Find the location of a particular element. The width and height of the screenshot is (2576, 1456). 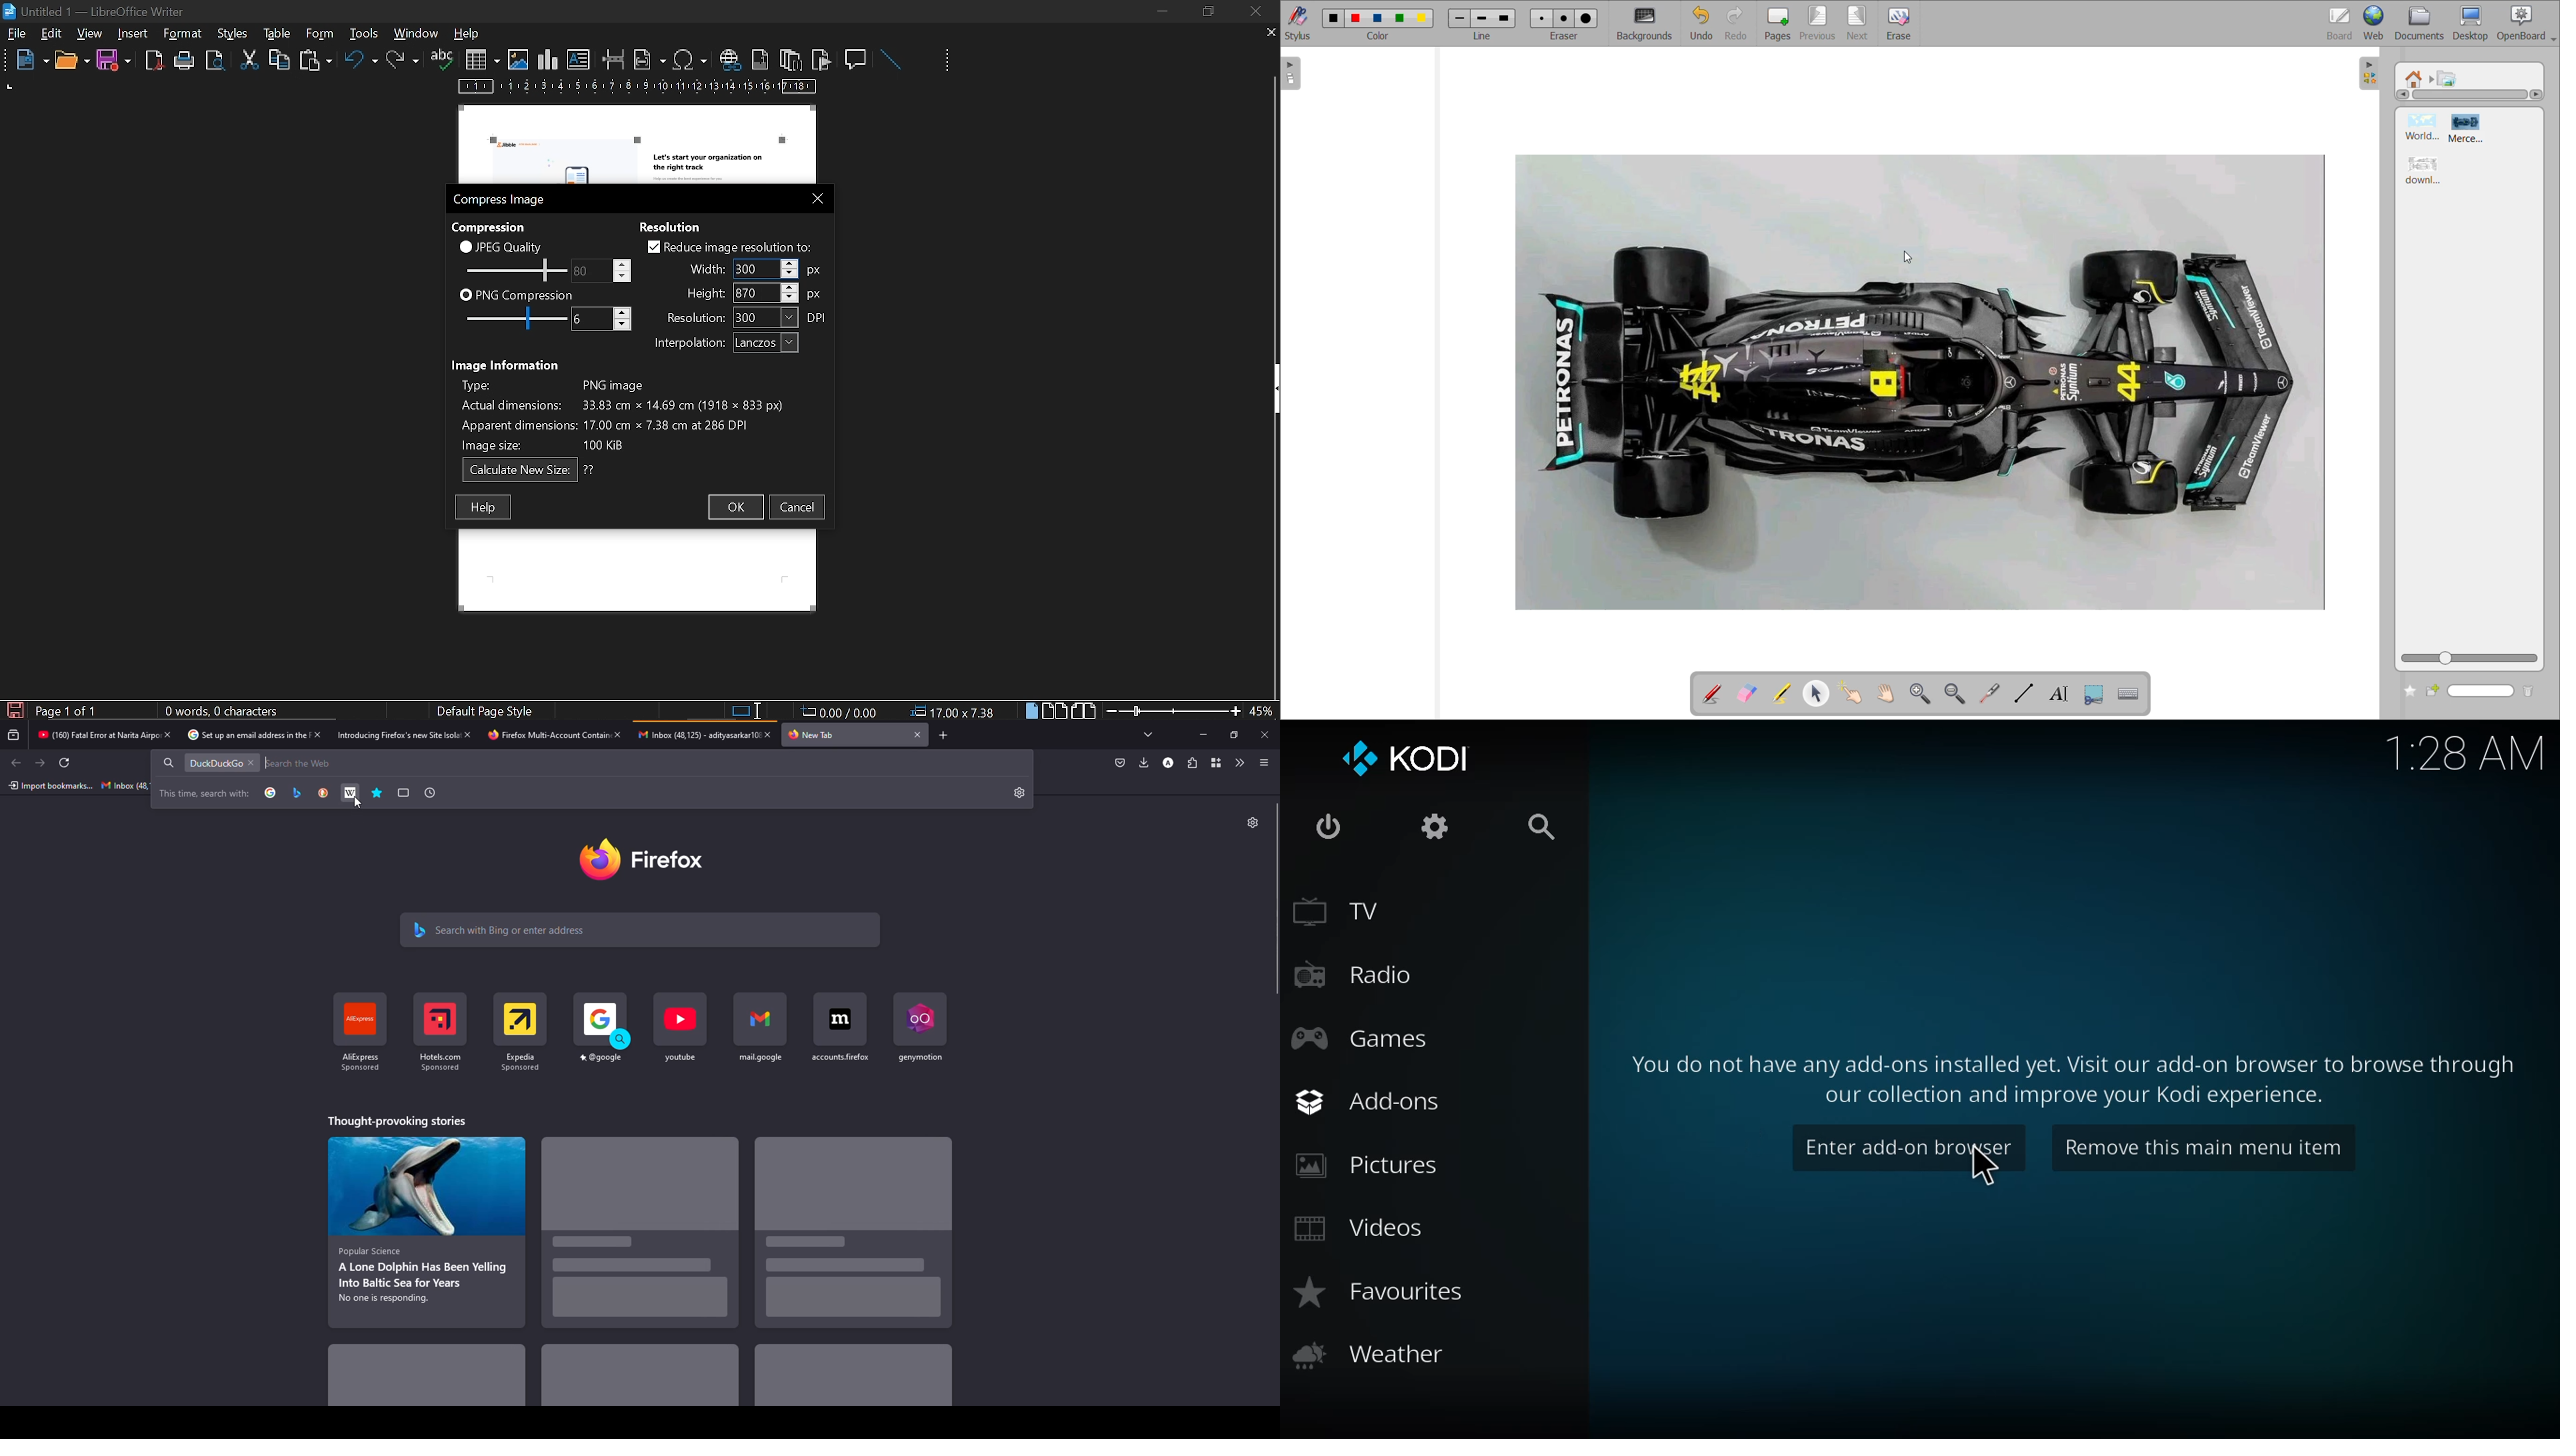

change zoom is located at coordinates (1173, 710).